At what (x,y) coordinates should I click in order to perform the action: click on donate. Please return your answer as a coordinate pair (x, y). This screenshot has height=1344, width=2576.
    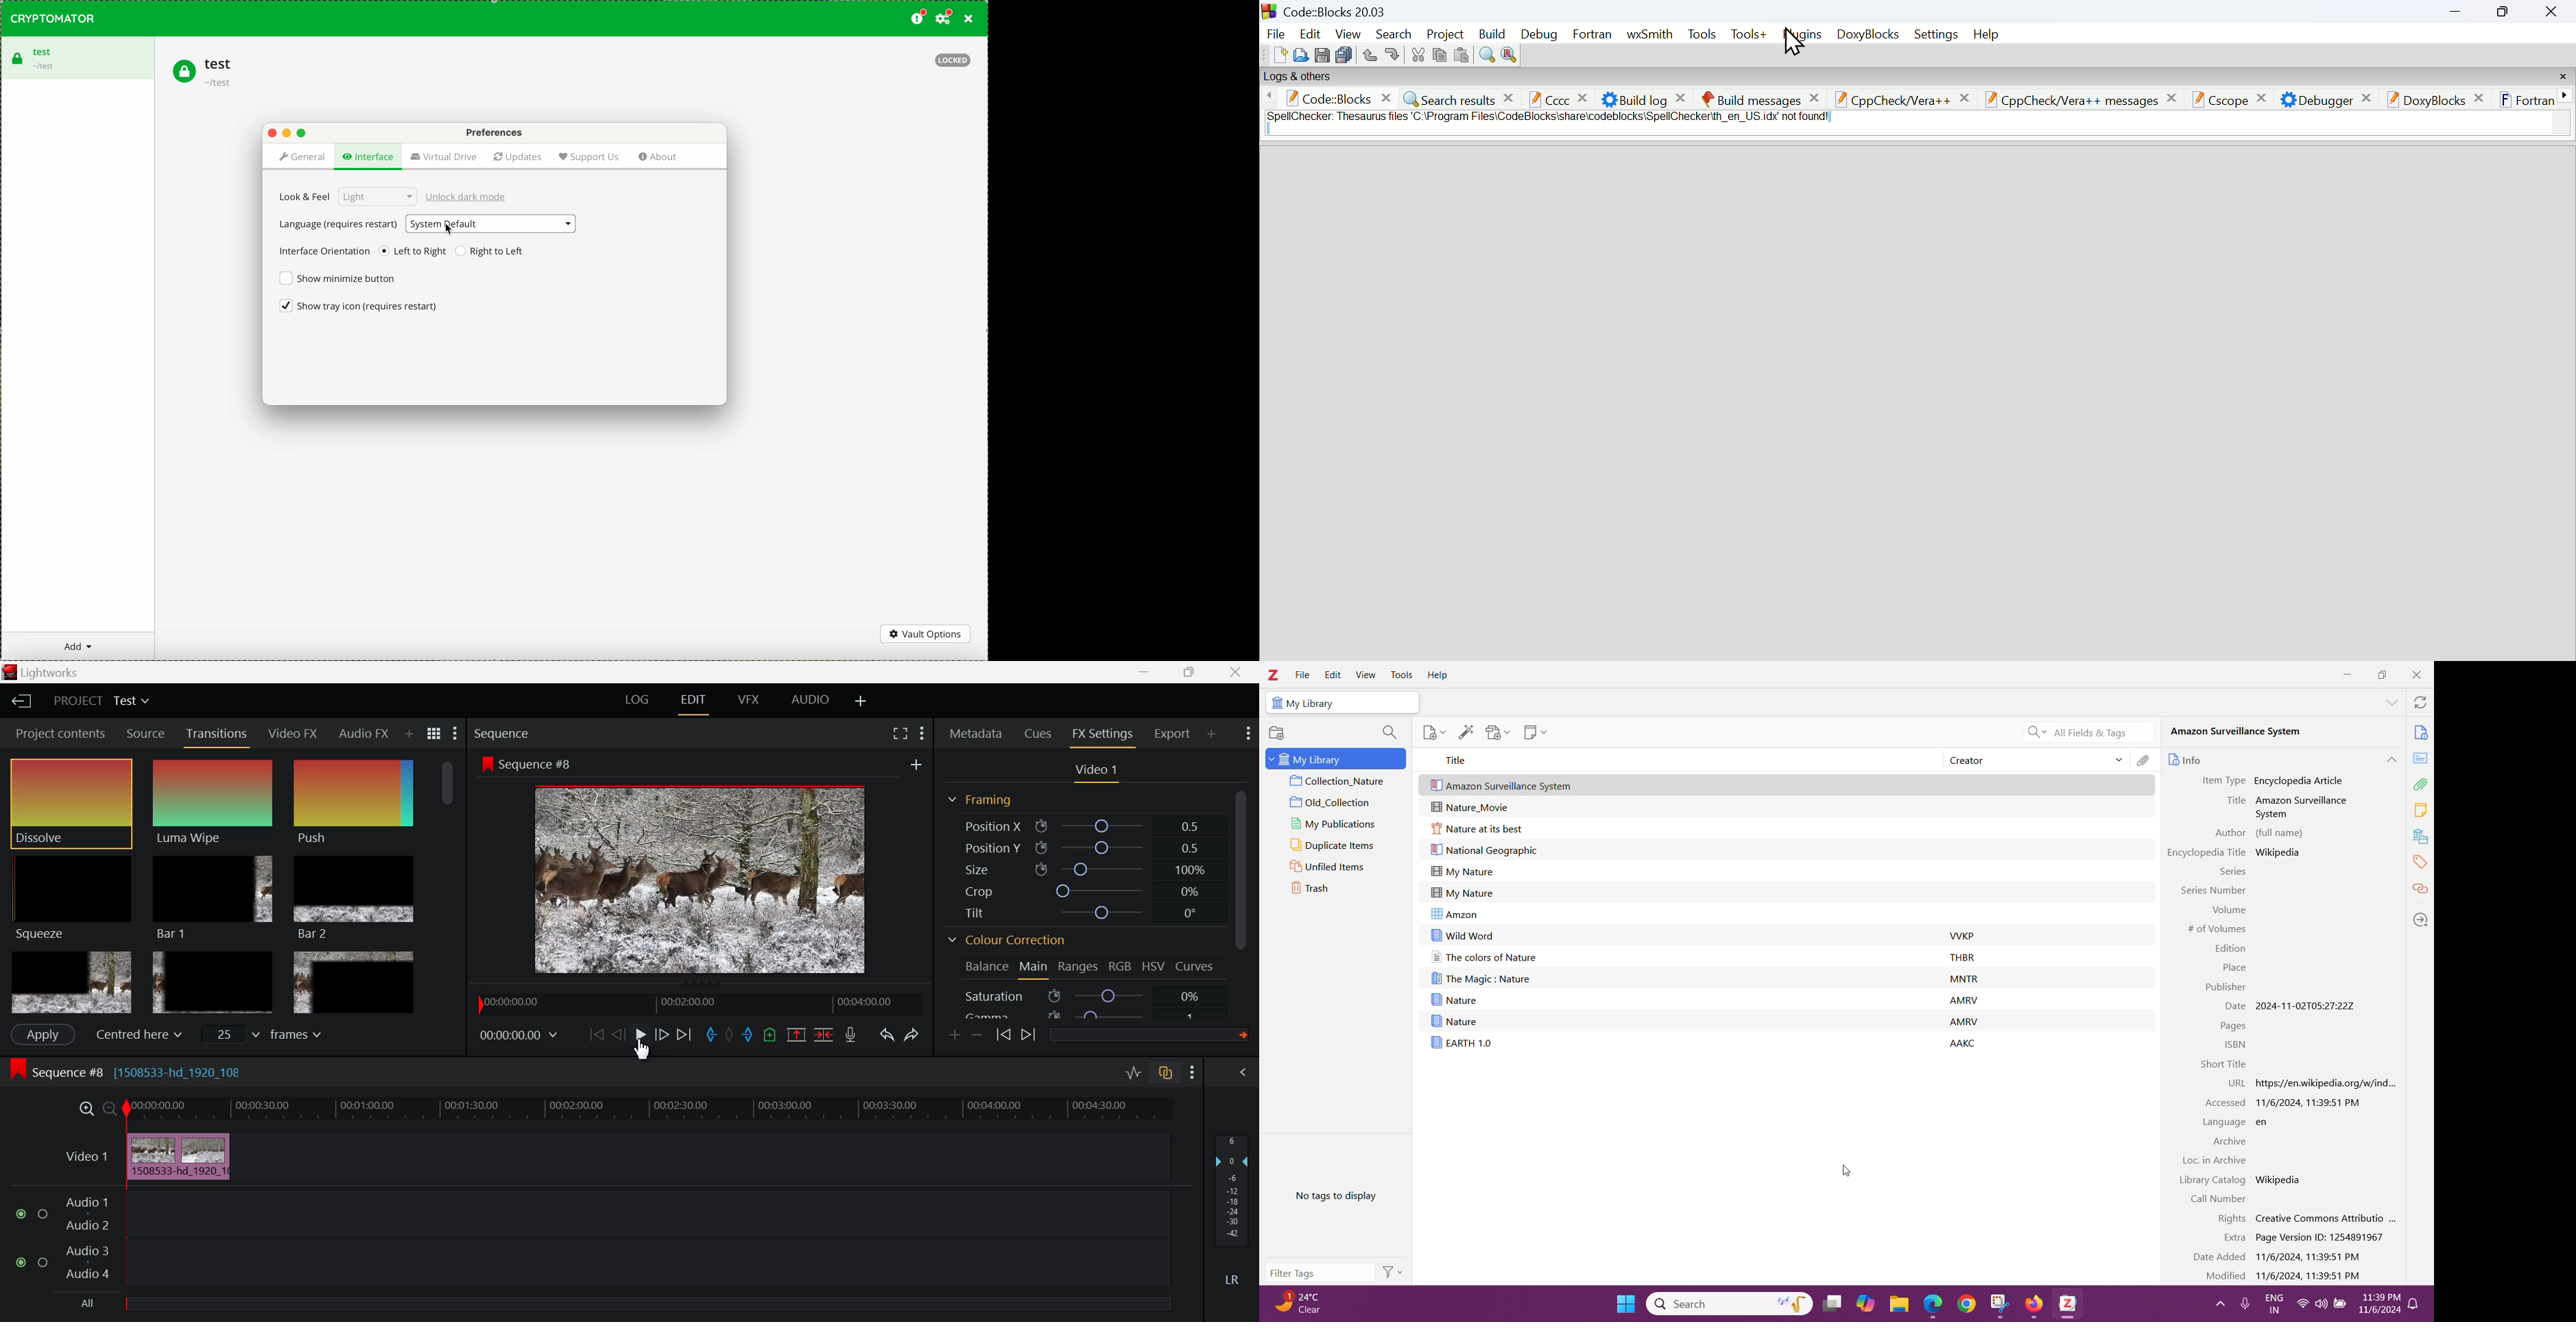
    Looking at the image, I should click on (917, 19).